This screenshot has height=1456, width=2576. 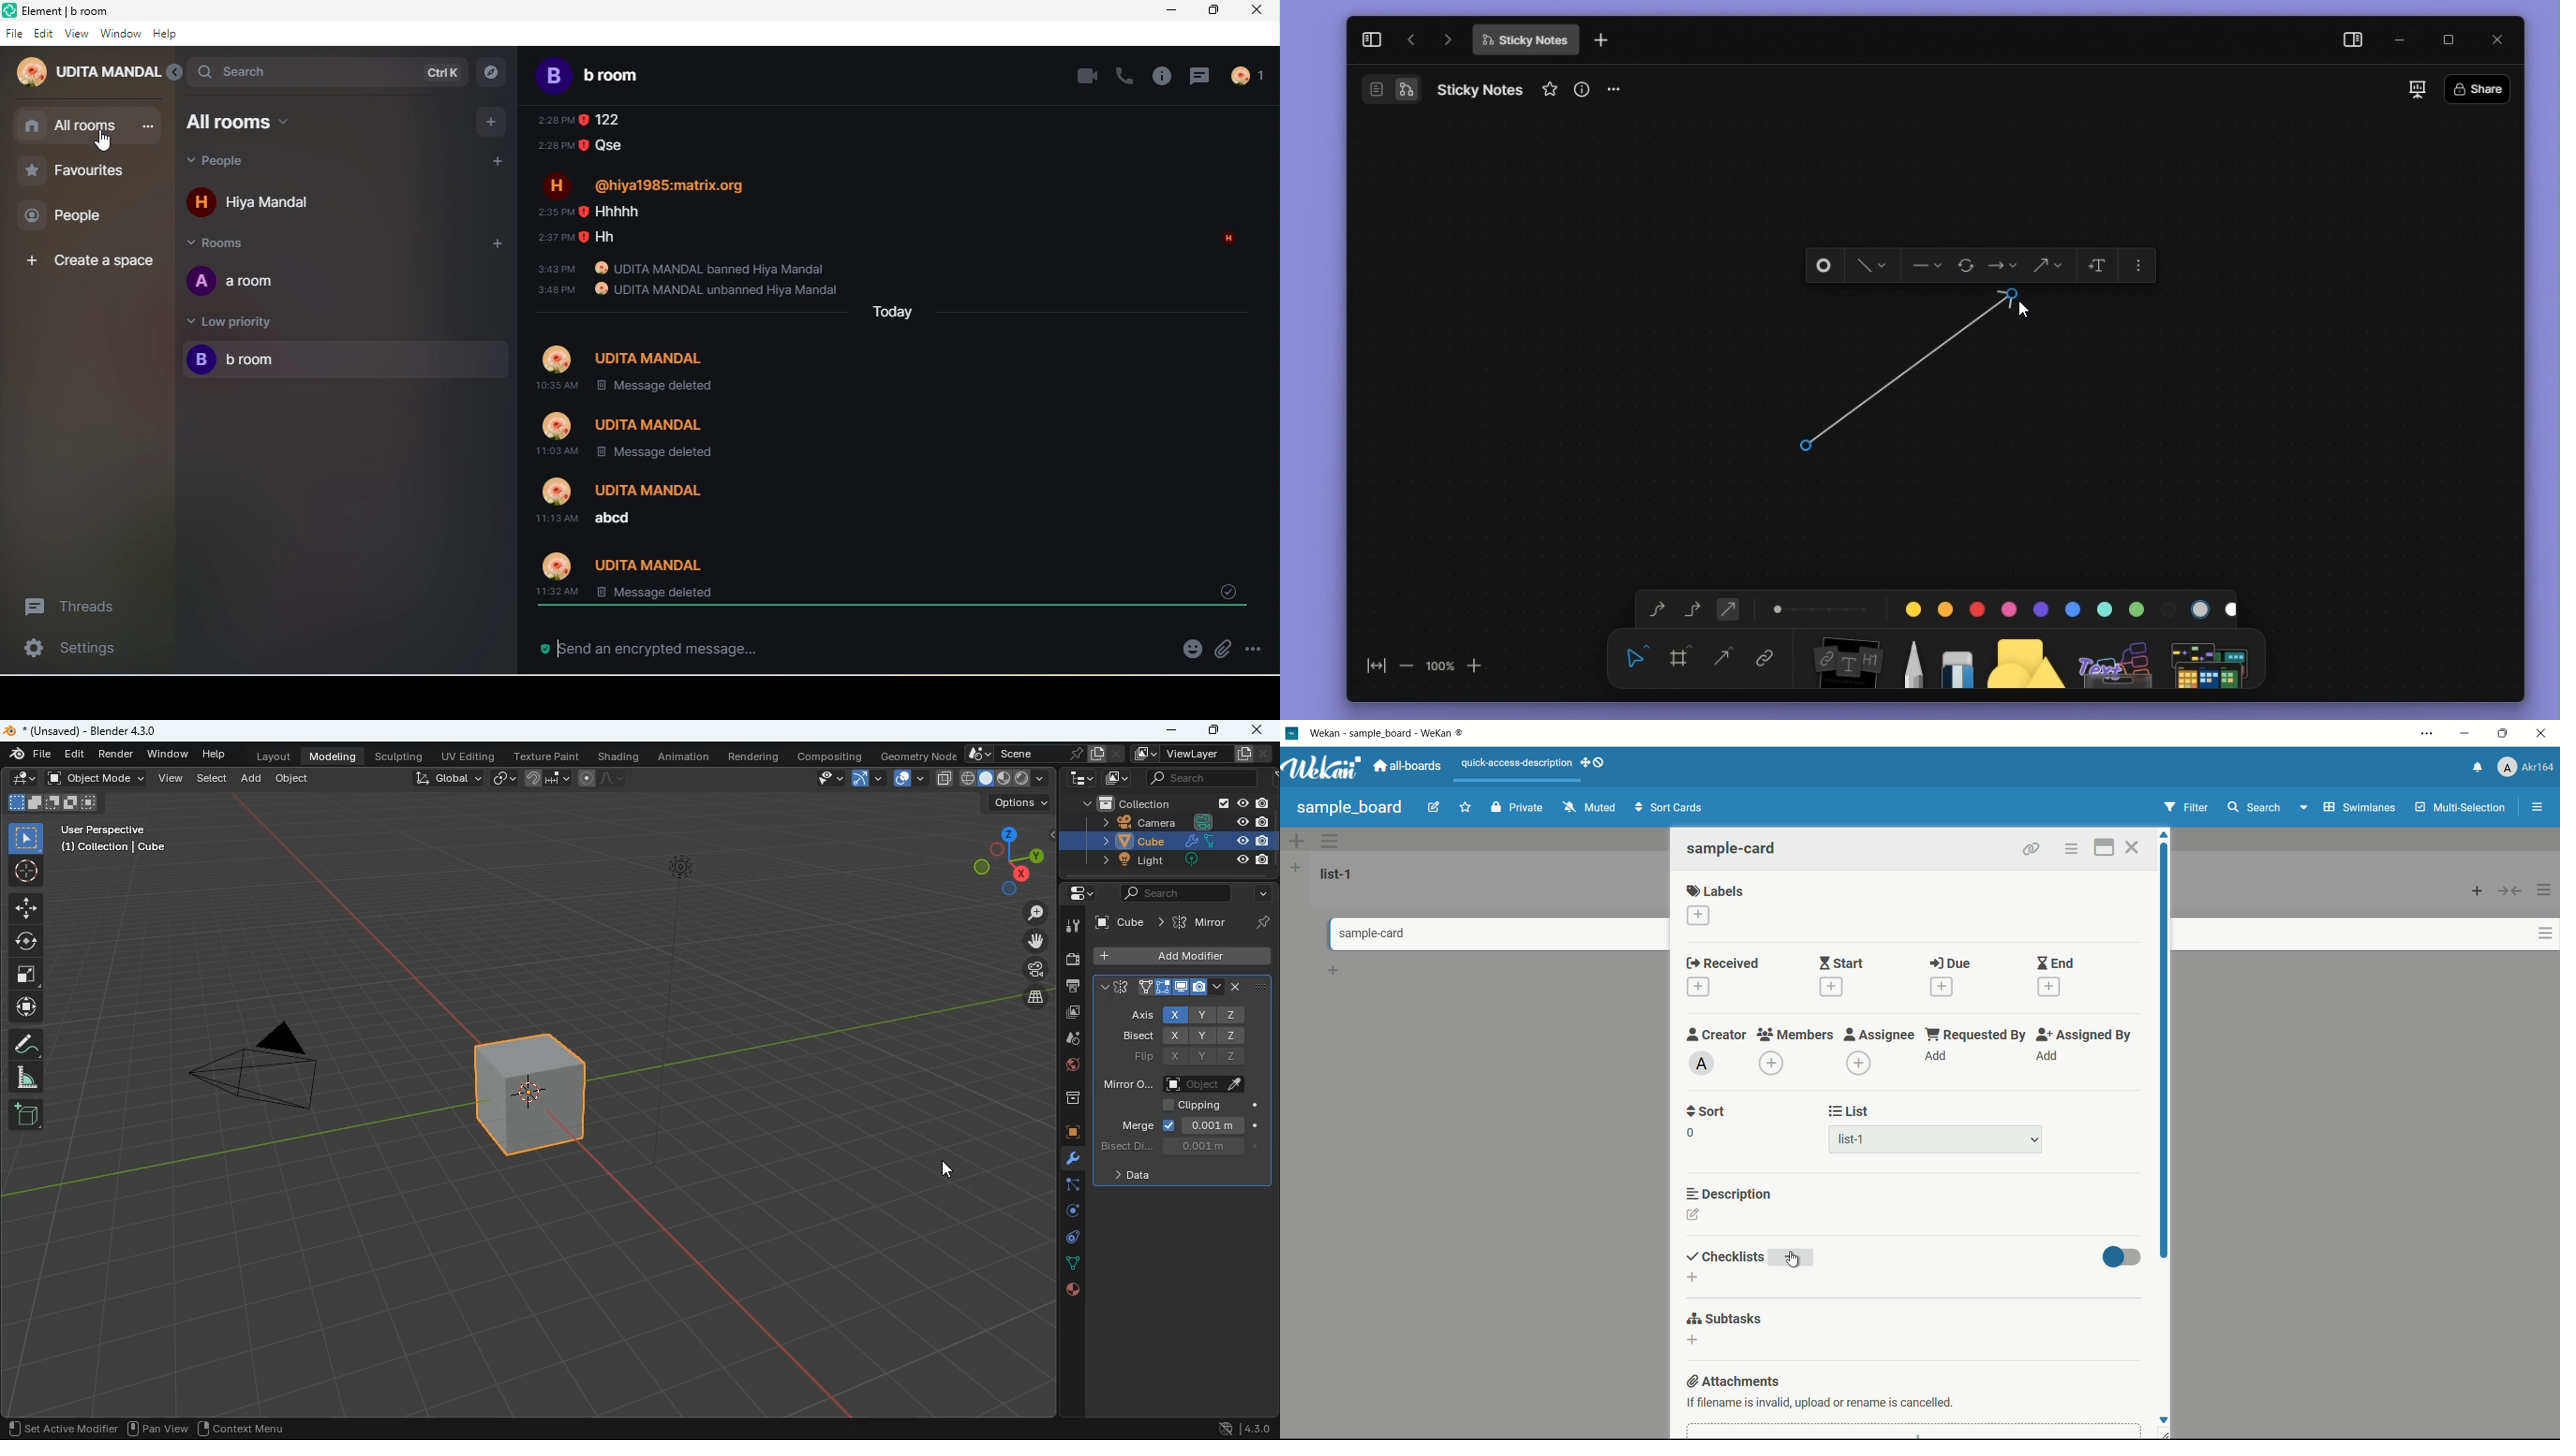 What do you see at coordinates (497, 244) in the screenshot?
I see `add room` at bounding box center [497, 244].